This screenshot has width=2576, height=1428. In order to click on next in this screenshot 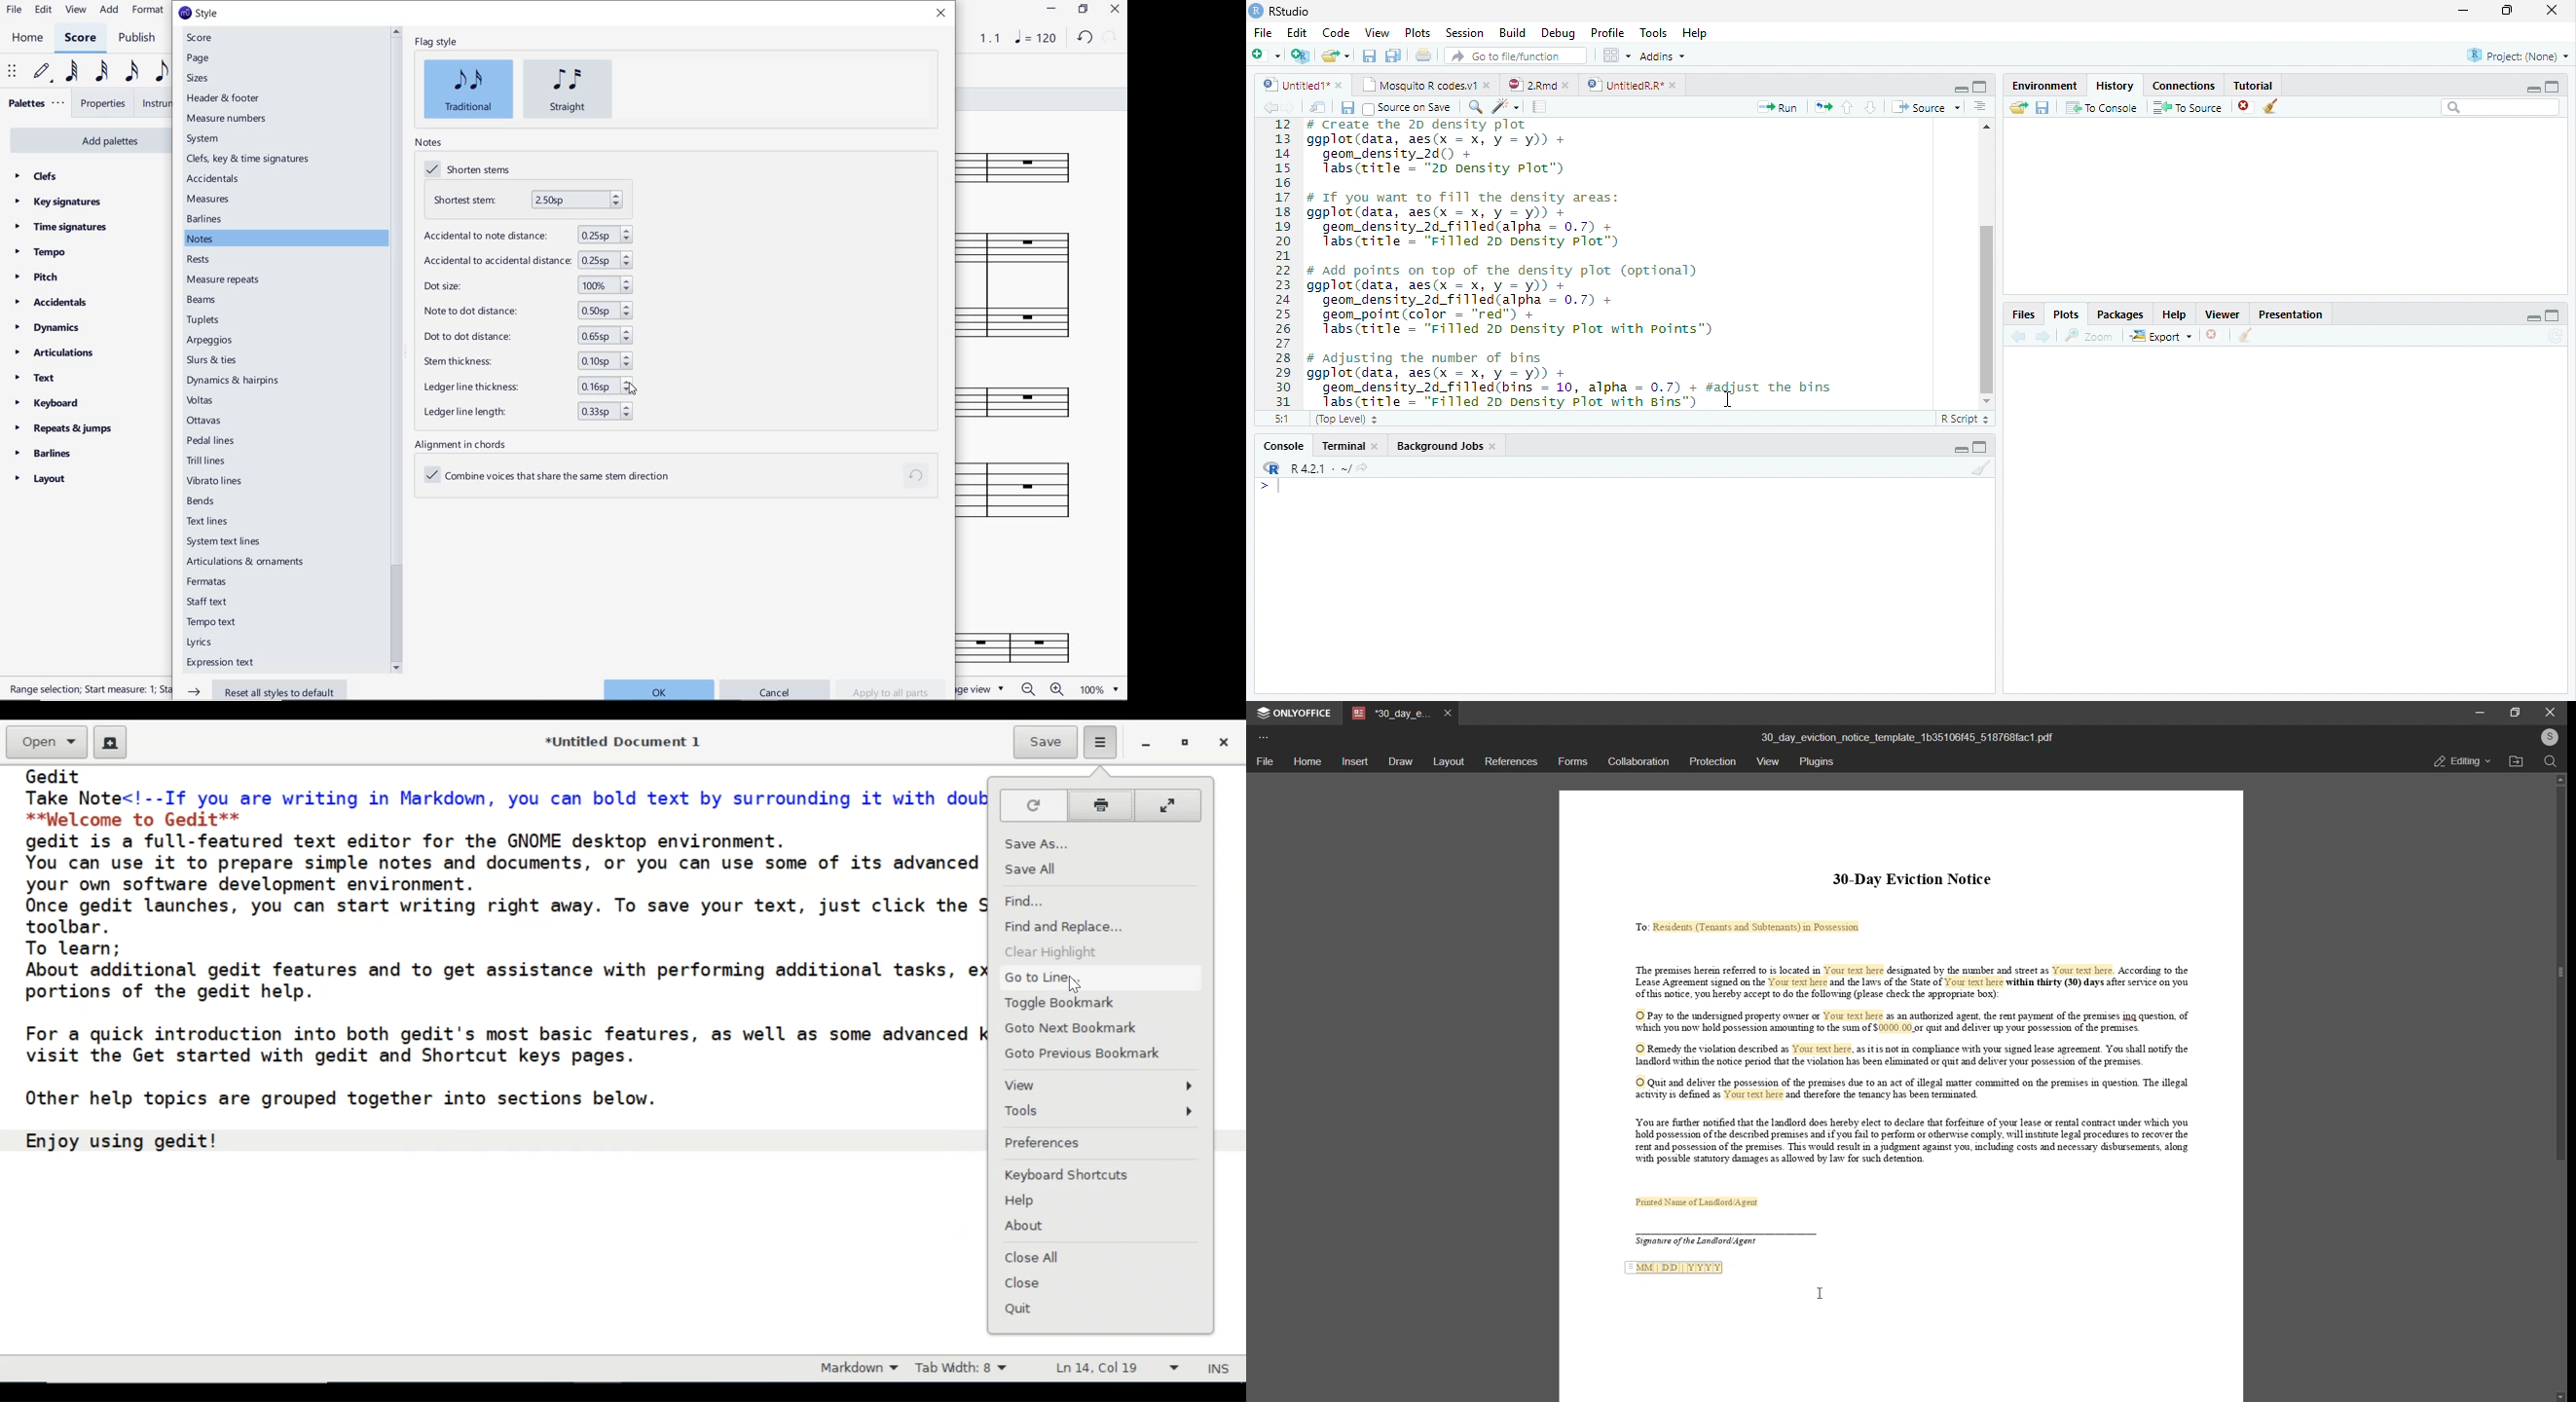, I will do `click(2045, 337)`.